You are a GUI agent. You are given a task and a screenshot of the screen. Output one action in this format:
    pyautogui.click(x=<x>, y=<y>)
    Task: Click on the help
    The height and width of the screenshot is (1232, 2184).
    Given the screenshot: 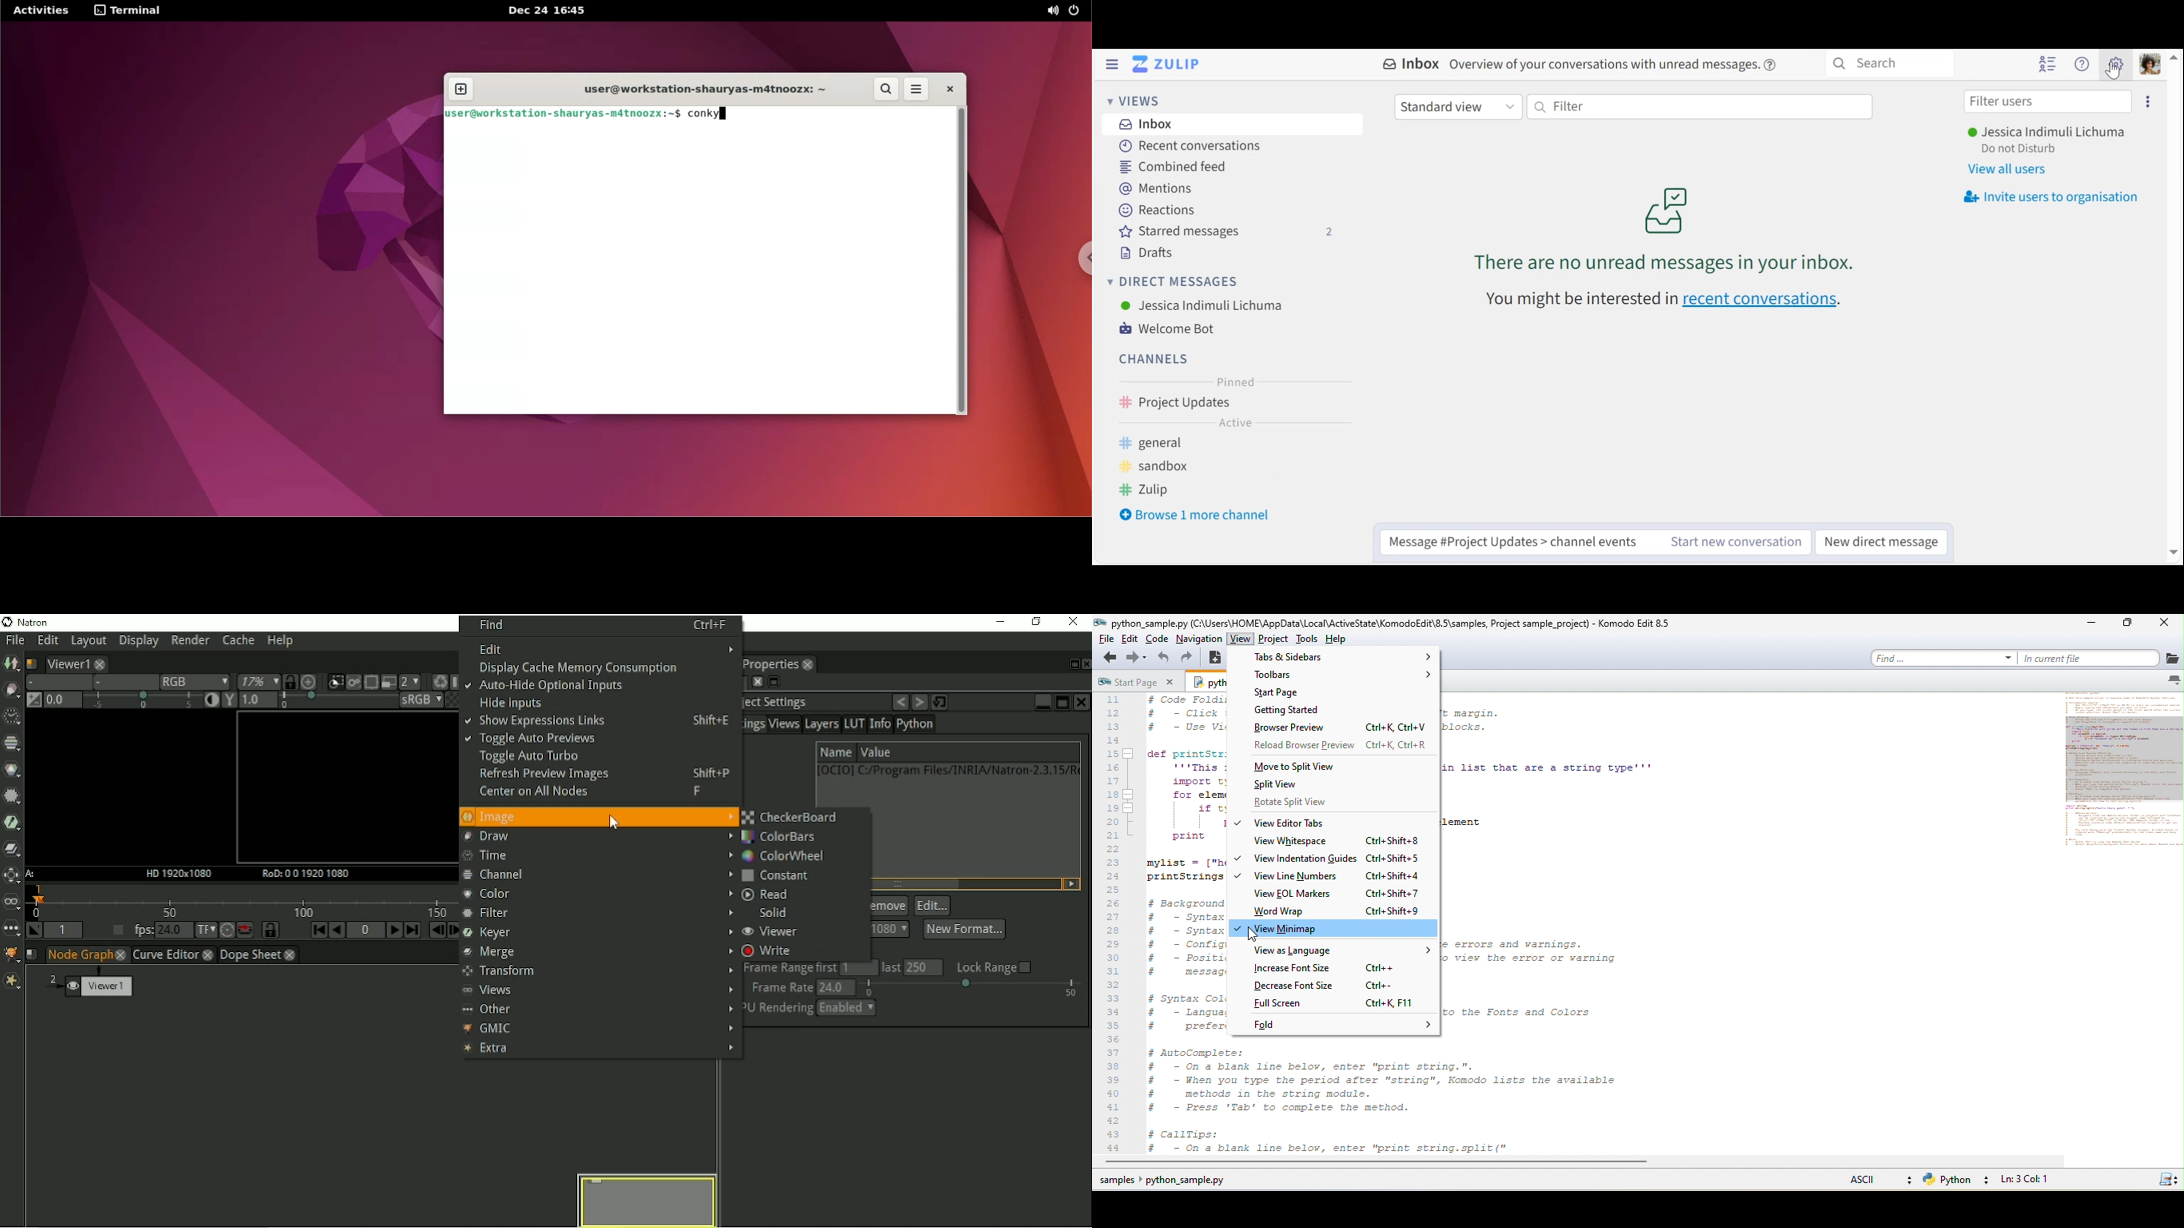 What is the action you would take?
    pyautogui.click(x=1339, y=640)
    